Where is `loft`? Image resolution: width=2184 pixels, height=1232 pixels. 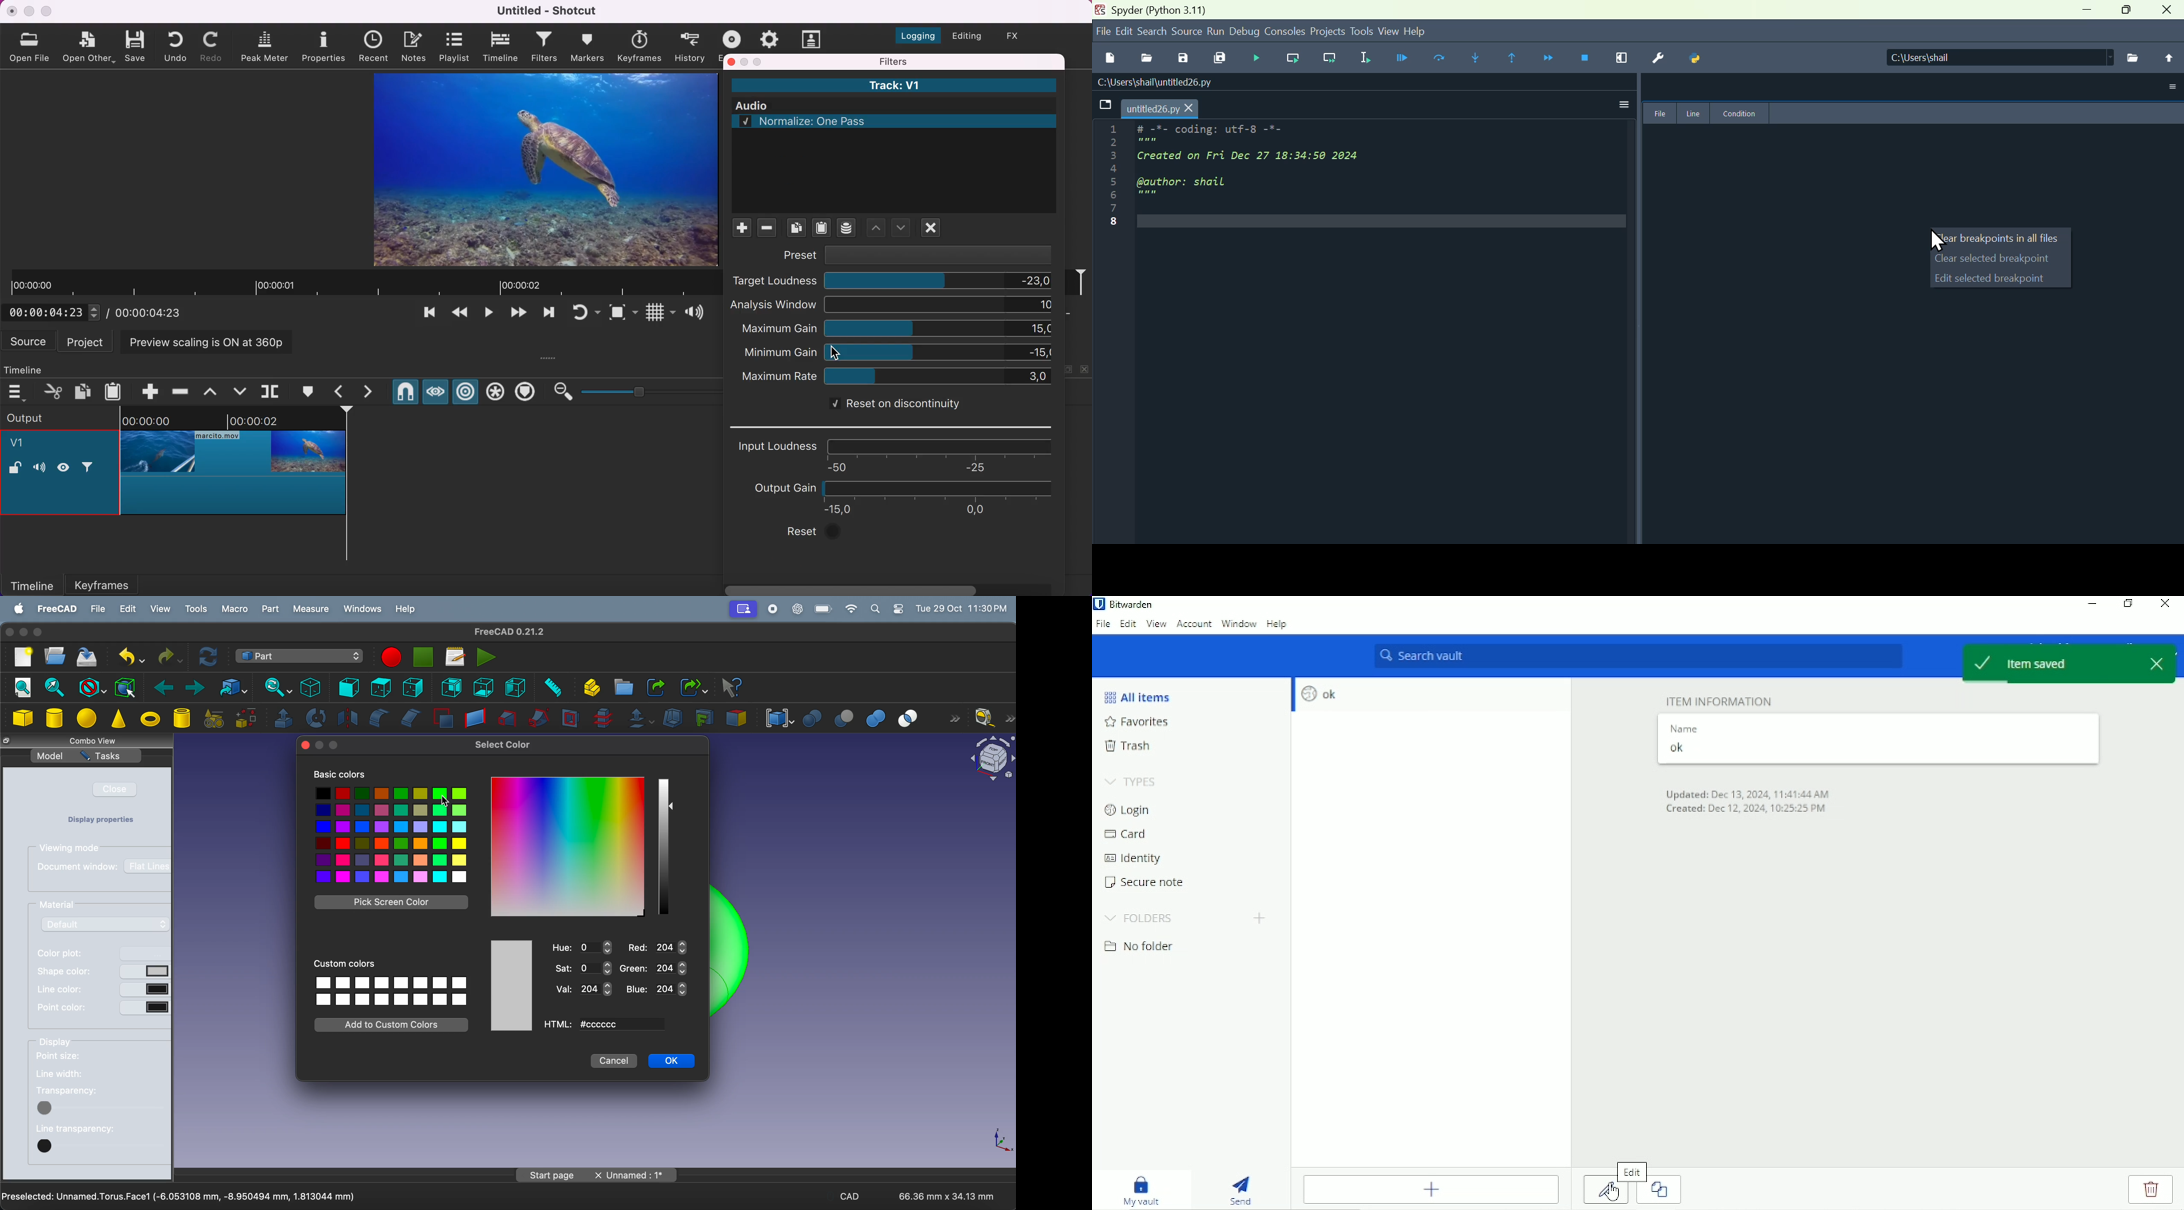 loft is located at coordinates (508, 717).